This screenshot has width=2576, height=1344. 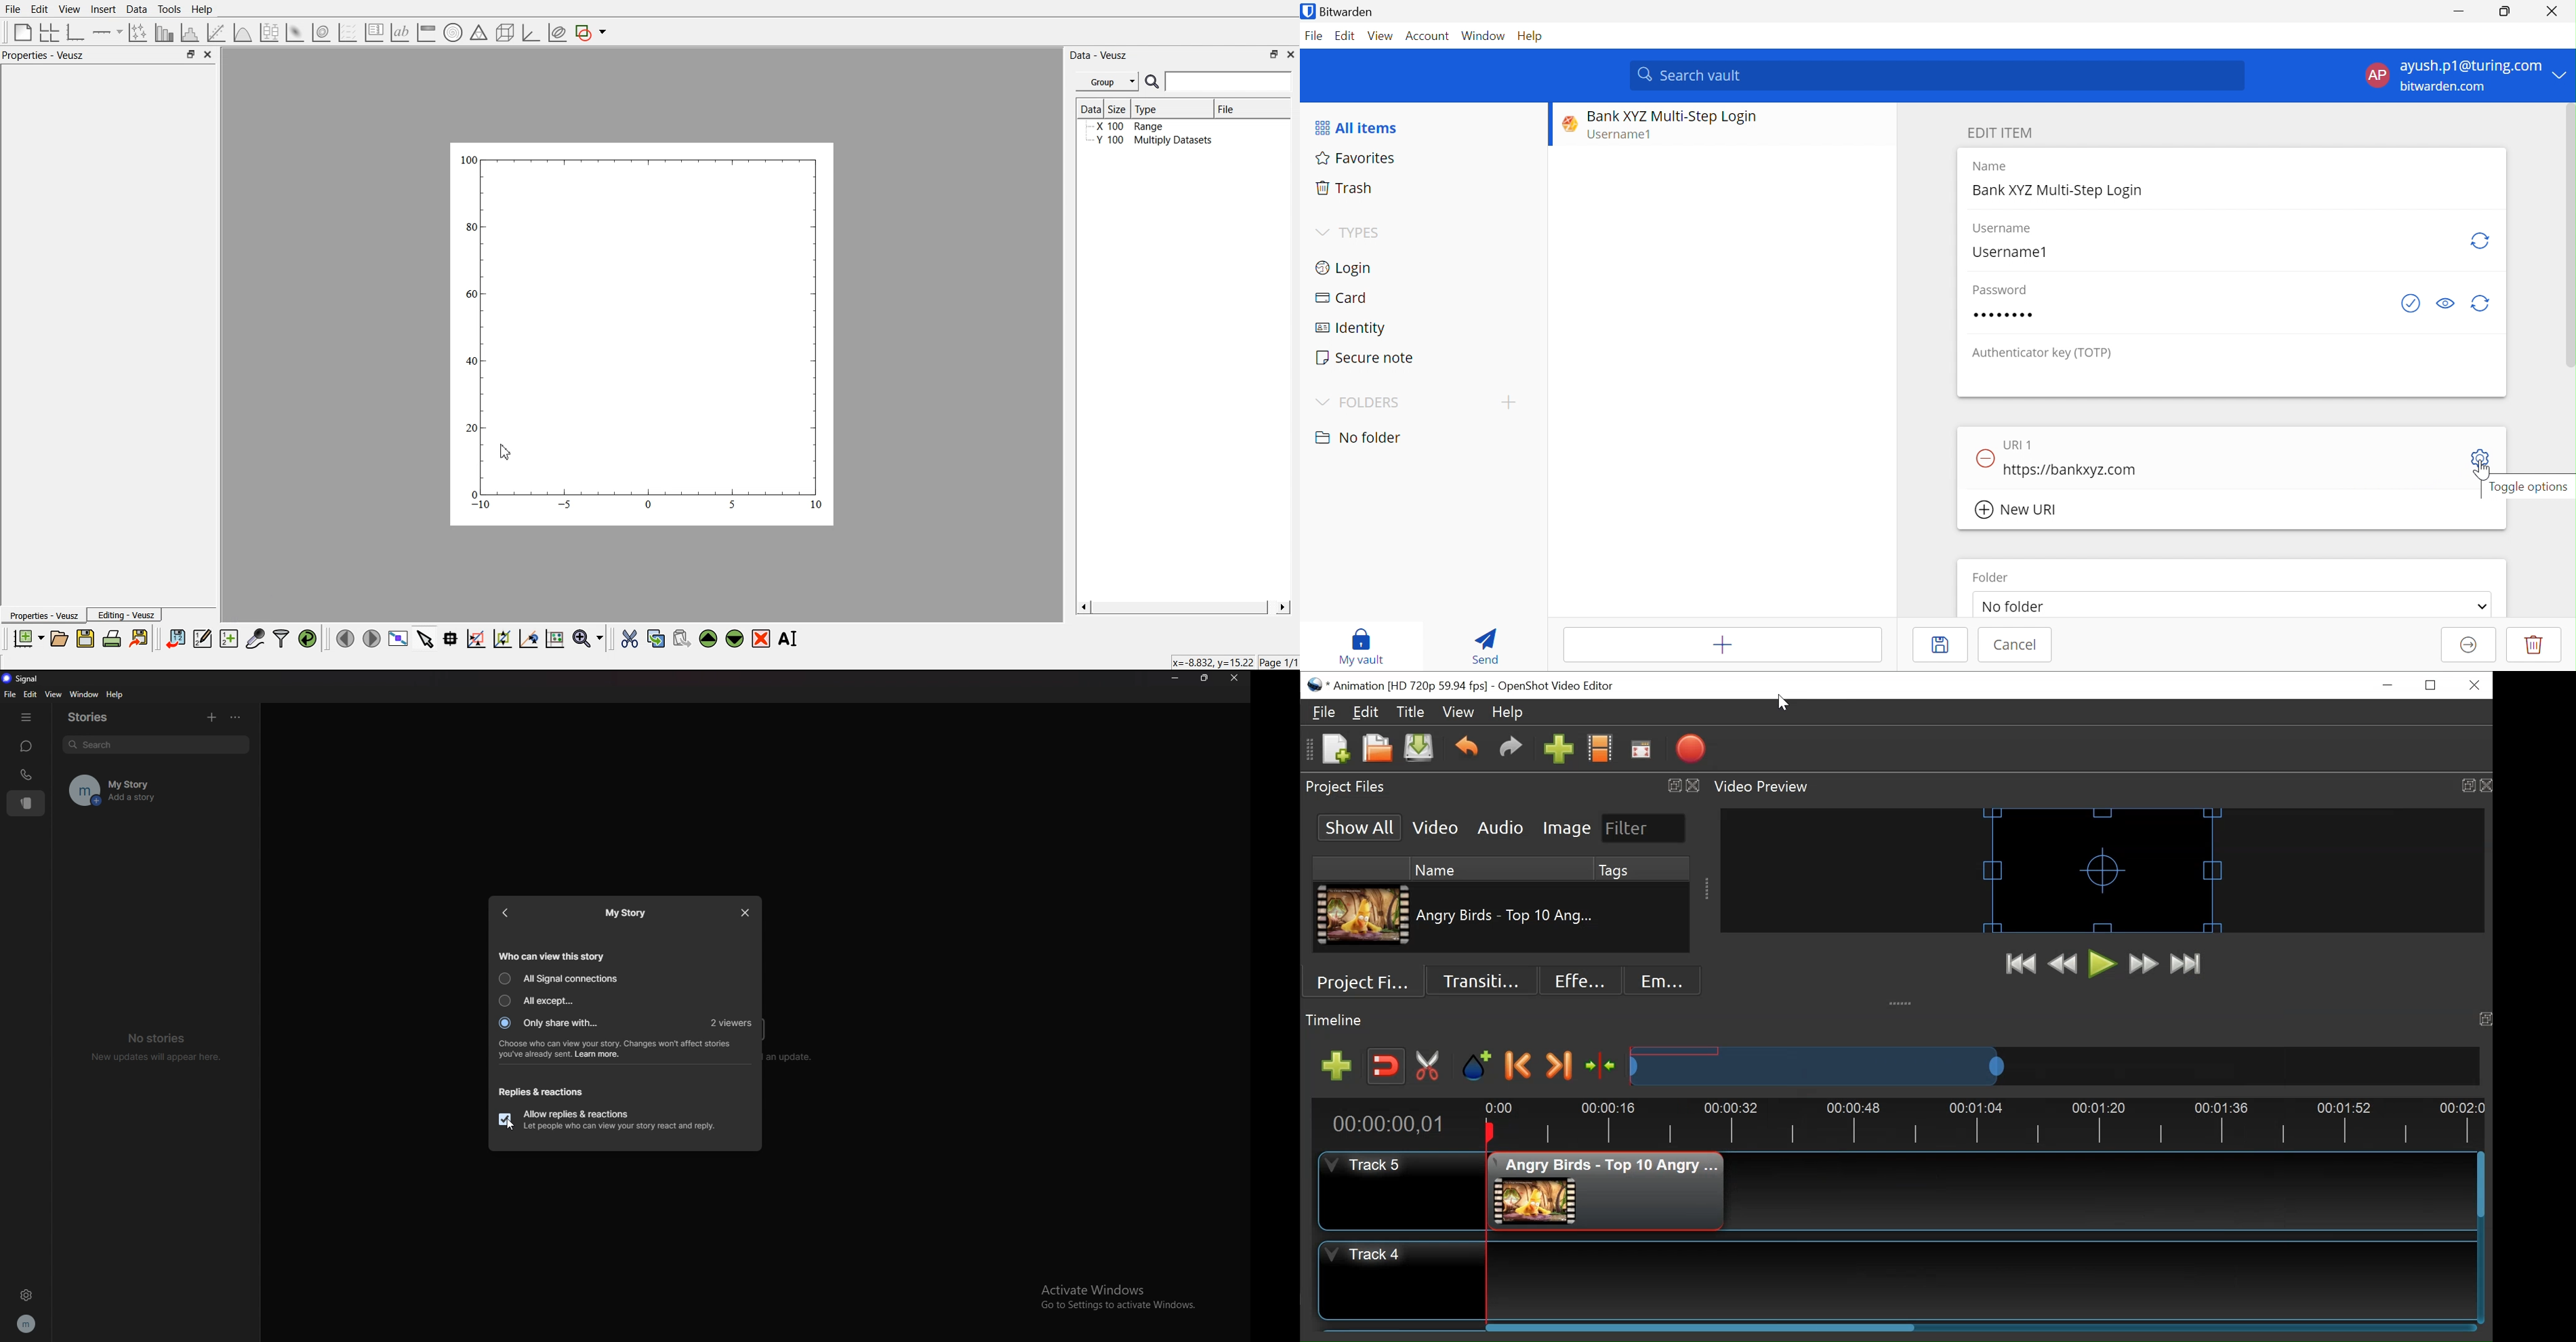 I want to click on Username, so click(x=2001, y=228).